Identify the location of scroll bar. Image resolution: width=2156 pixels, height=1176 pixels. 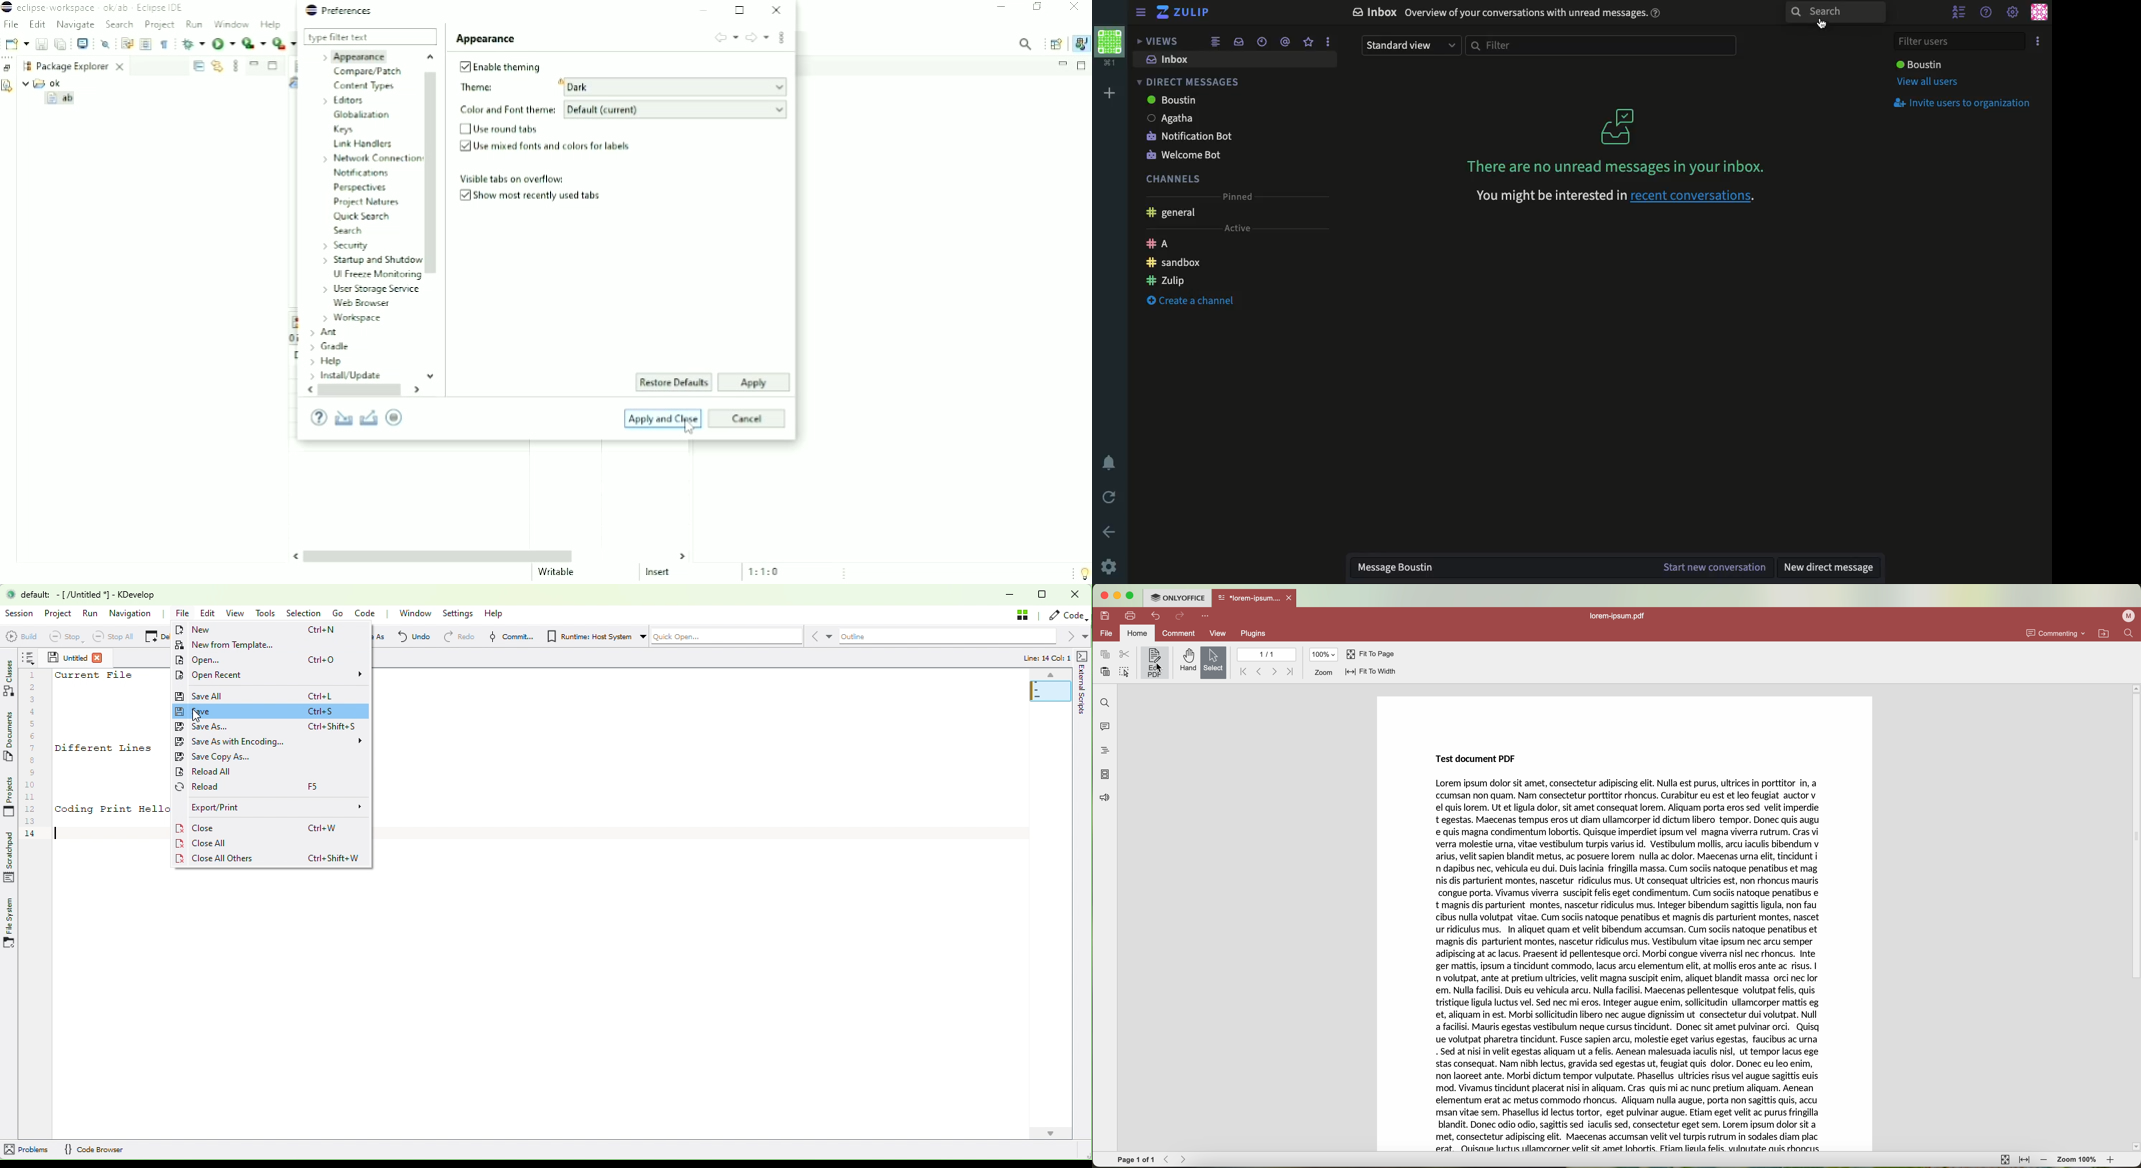
(2135, 918).